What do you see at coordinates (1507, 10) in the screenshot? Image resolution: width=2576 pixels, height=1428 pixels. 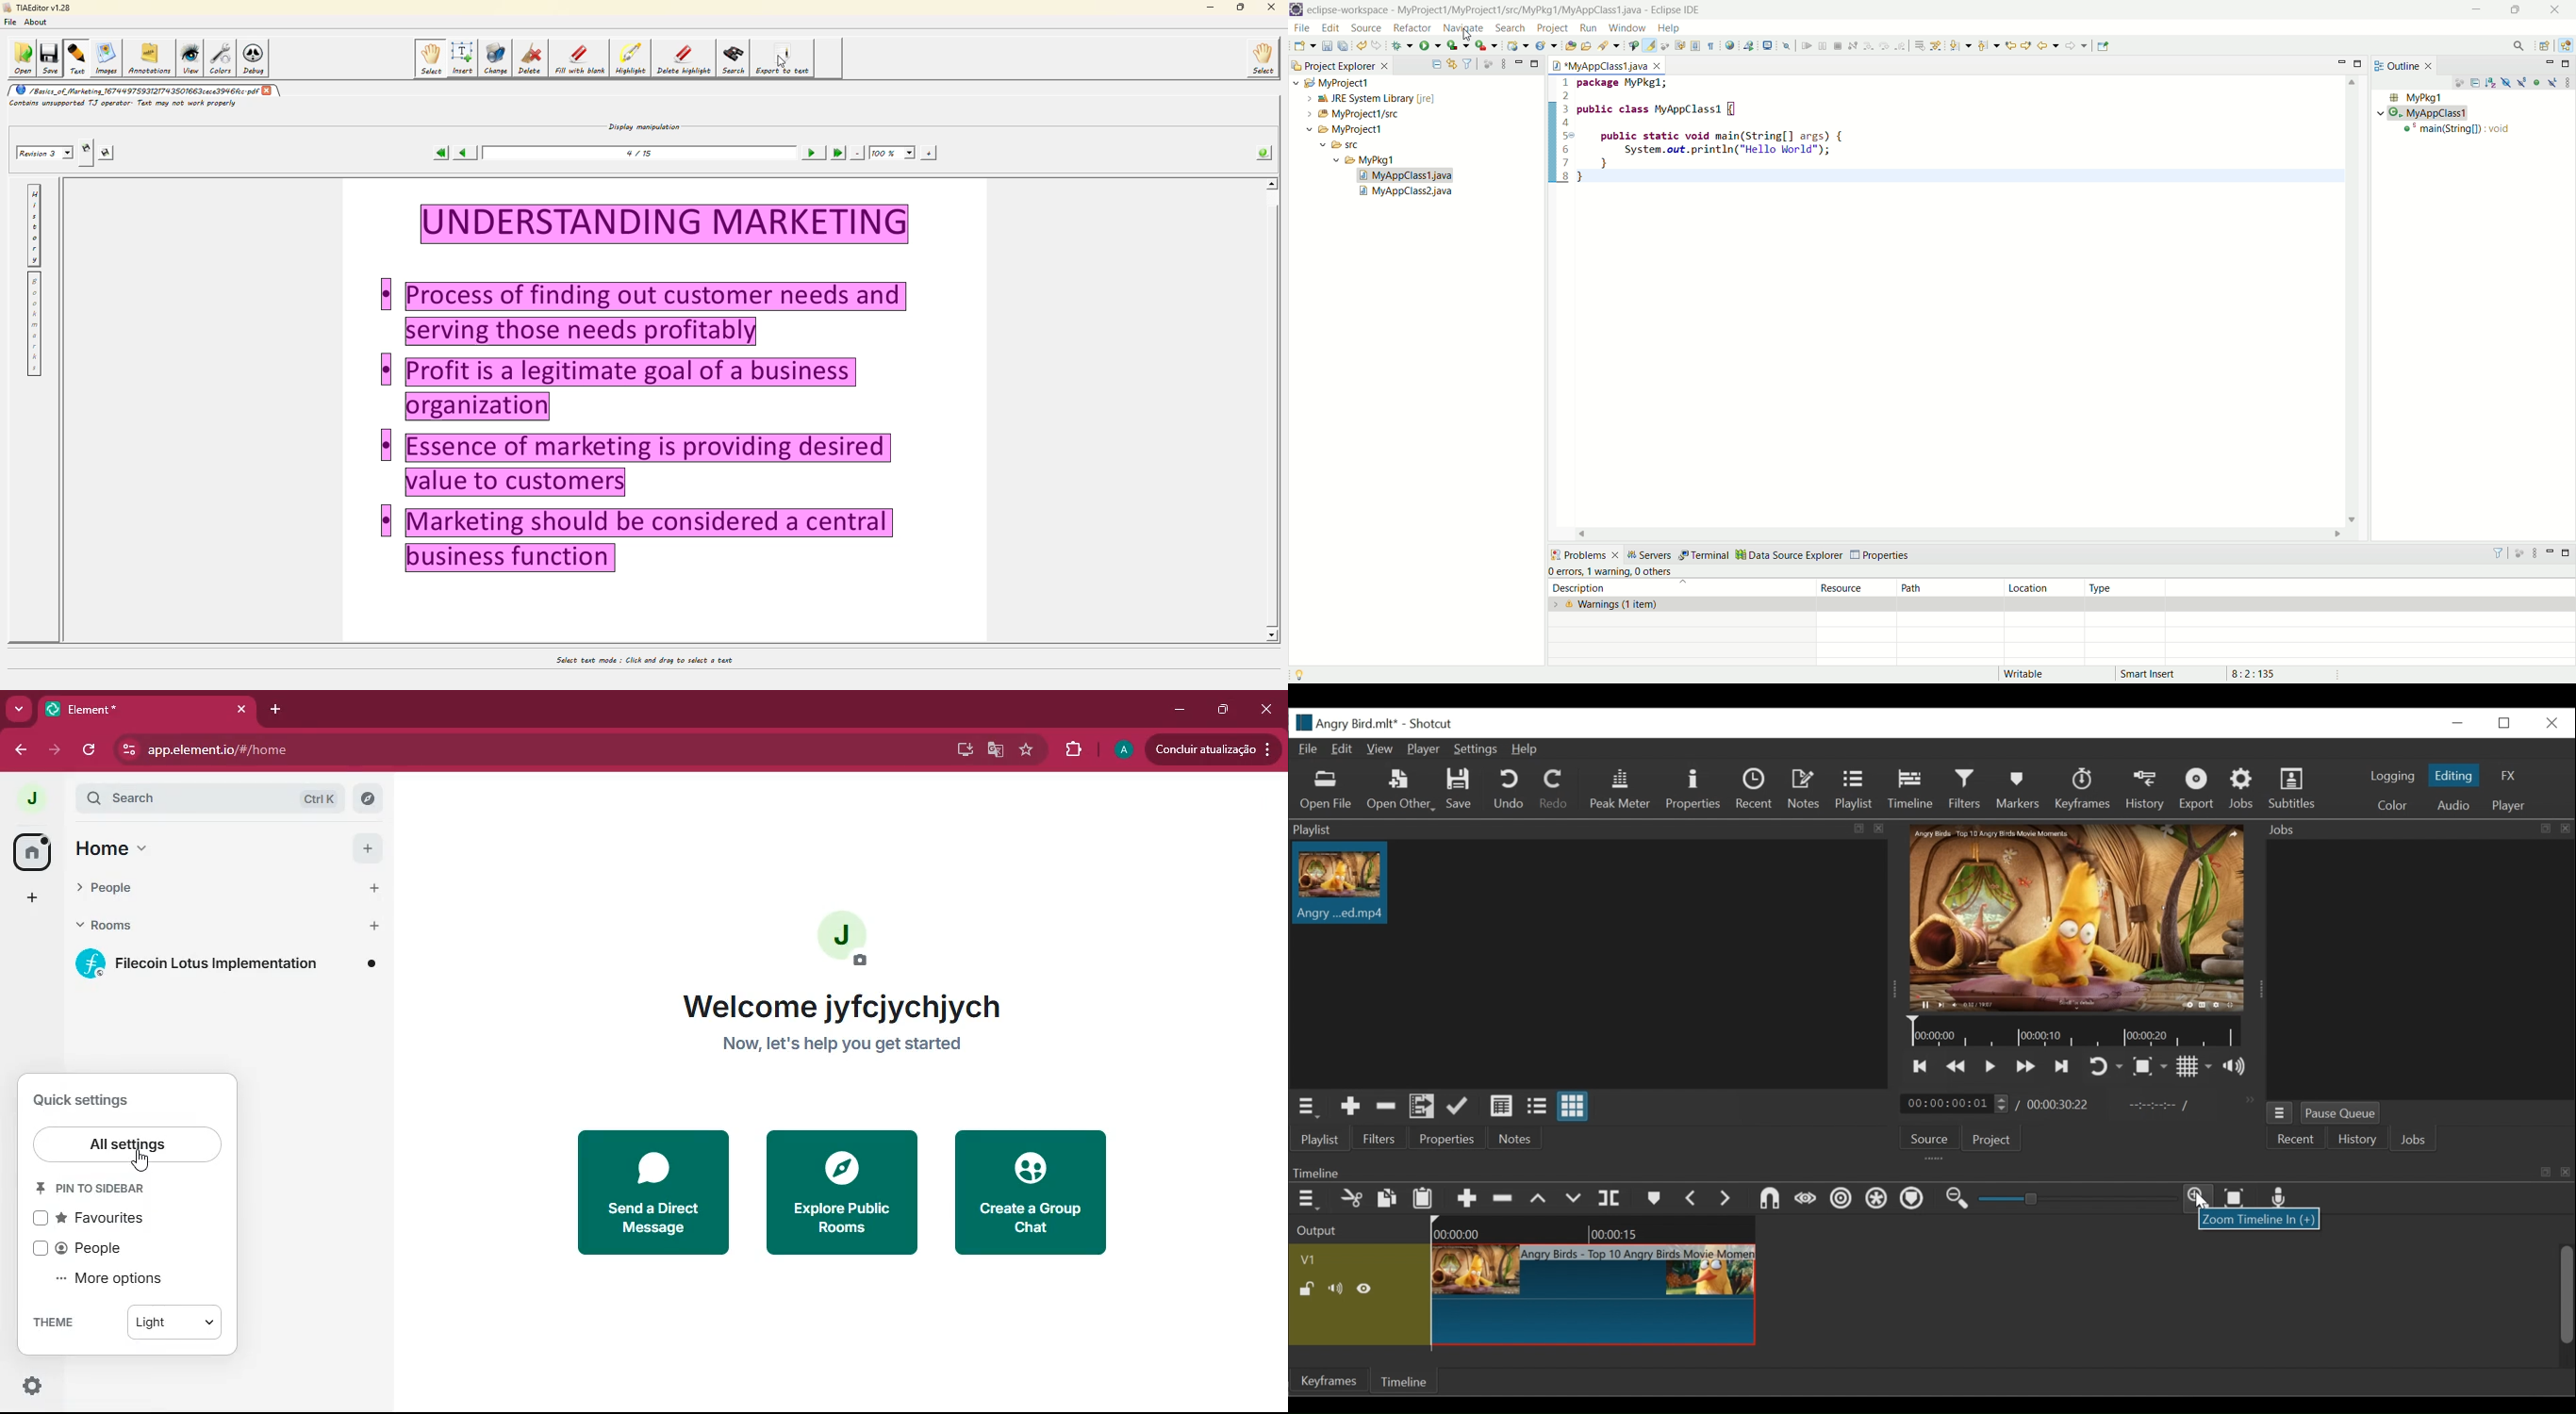 I see `eclipse-workspace - MyProject1/MyProject1/src/MyPkg1/MyAppClass1.java - Eclipse IDE` at bounding box center [1507, 10].